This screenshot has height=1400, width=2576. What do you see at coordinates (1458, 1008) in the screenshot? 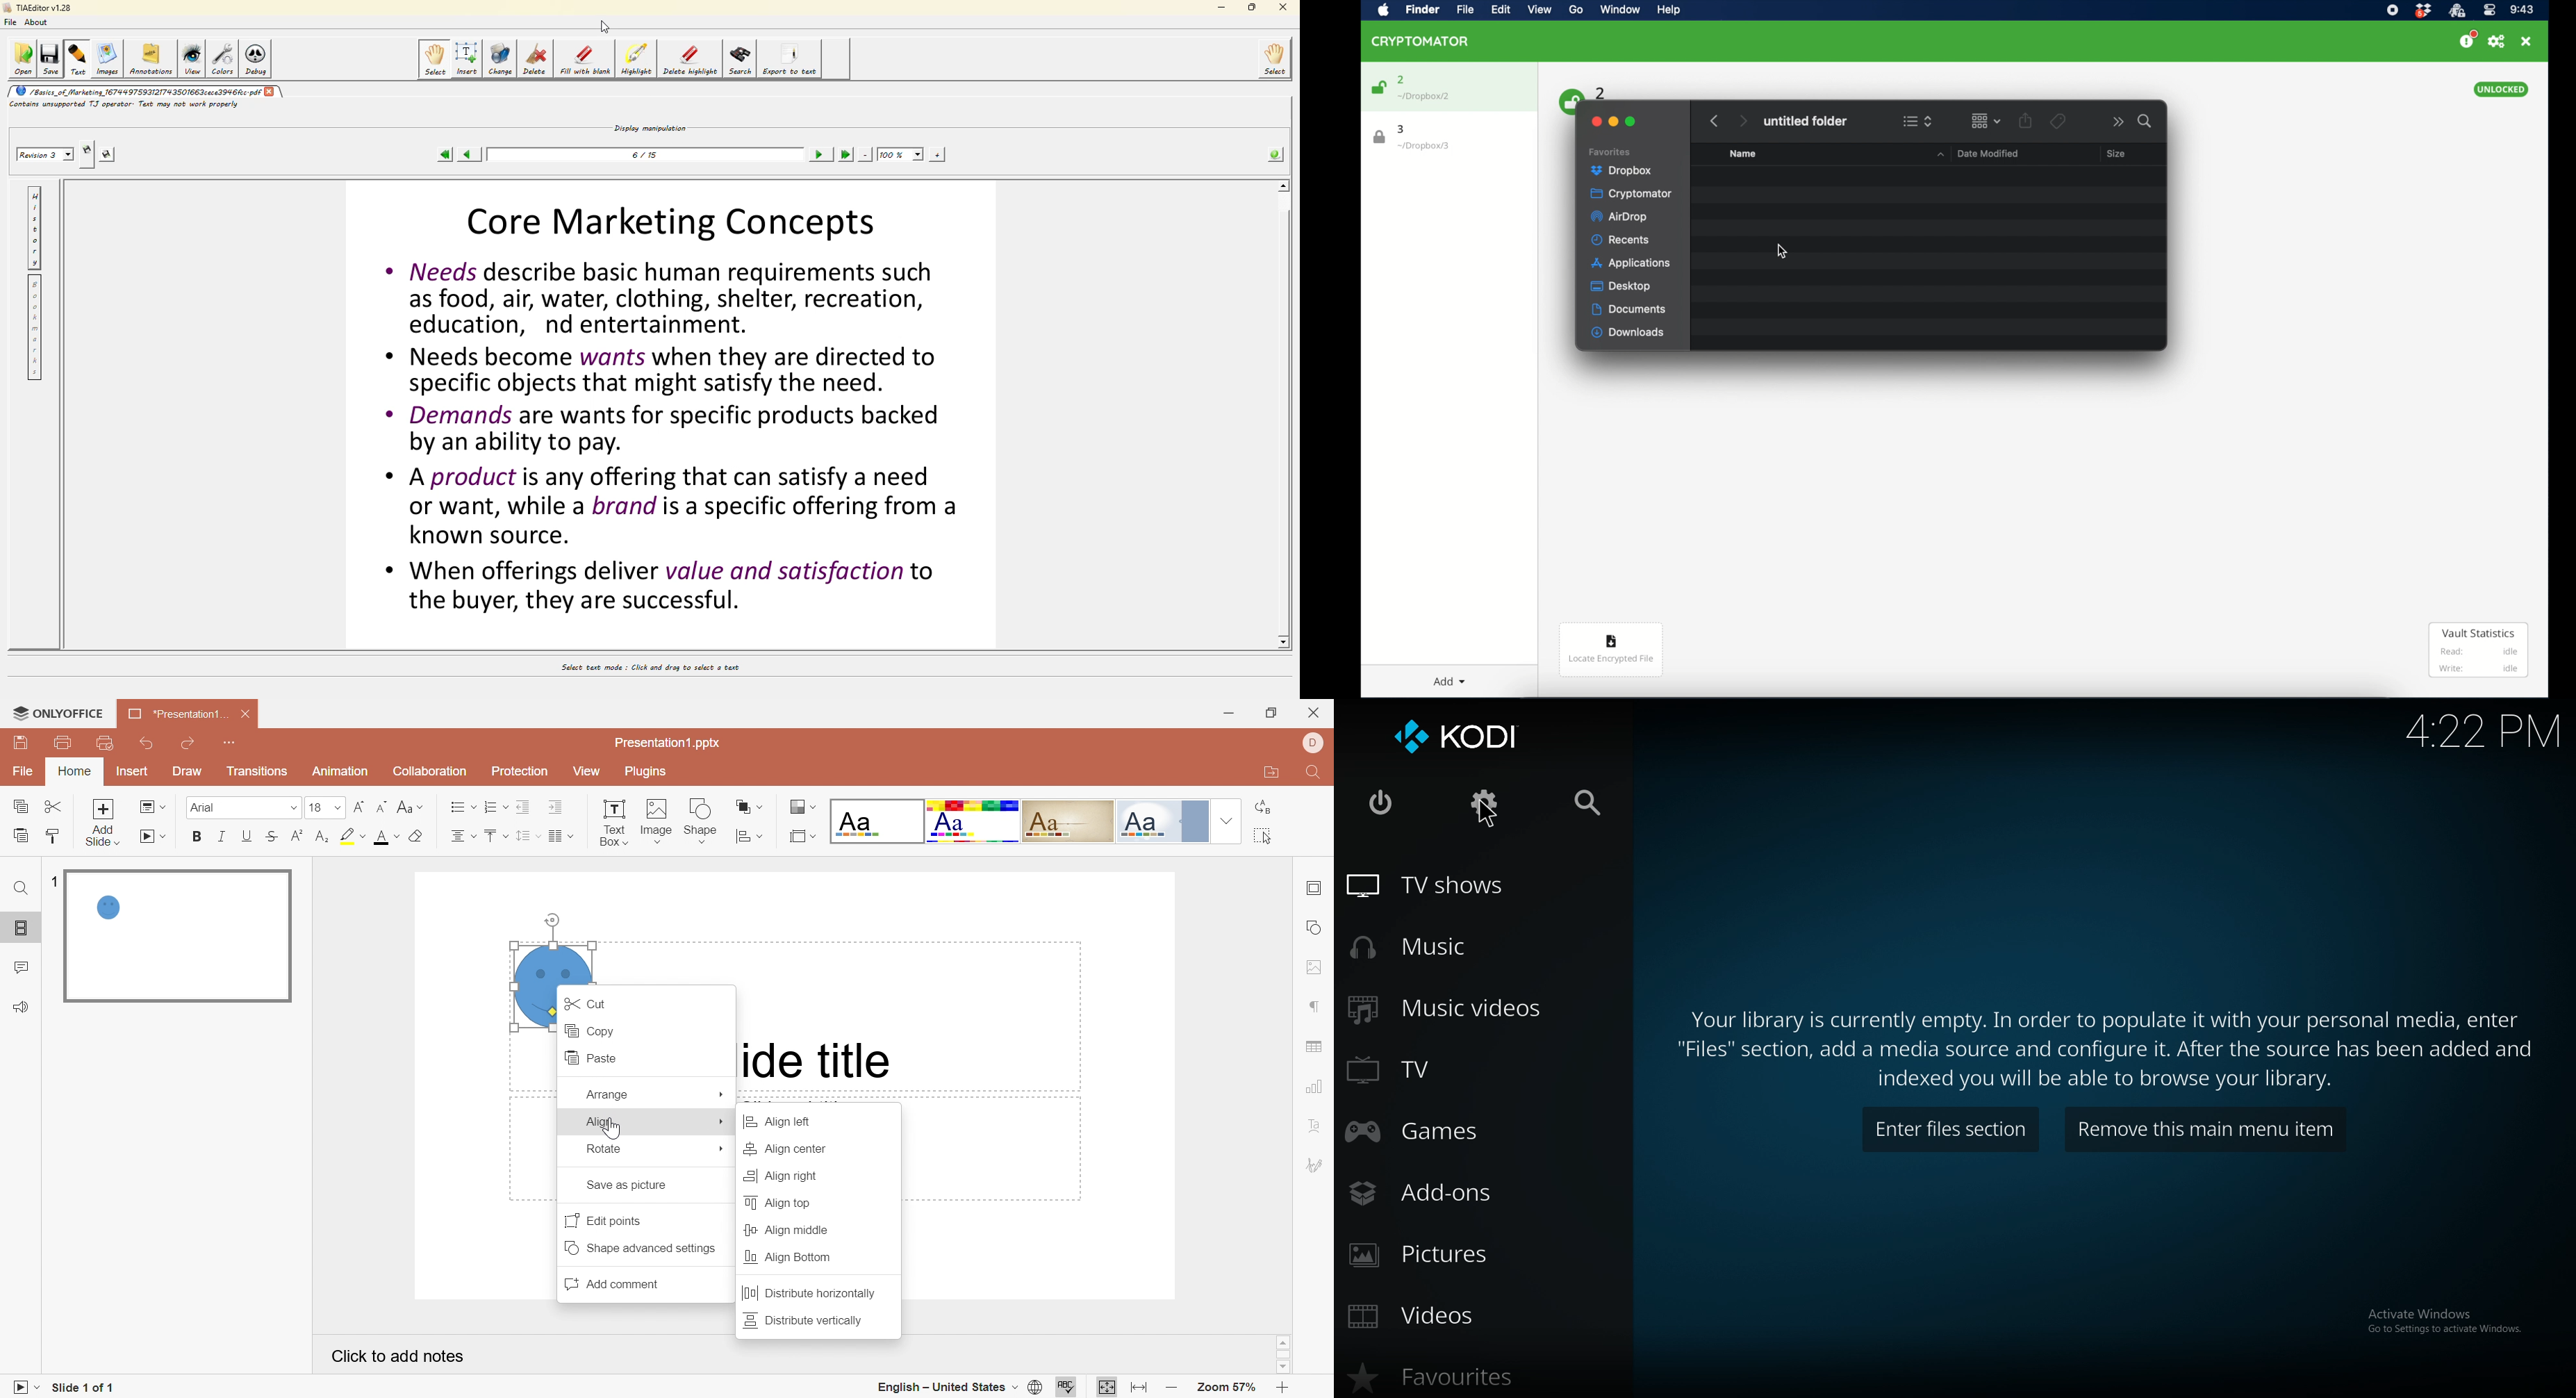
I see `music videos` at bounding box center [1458, 1008].